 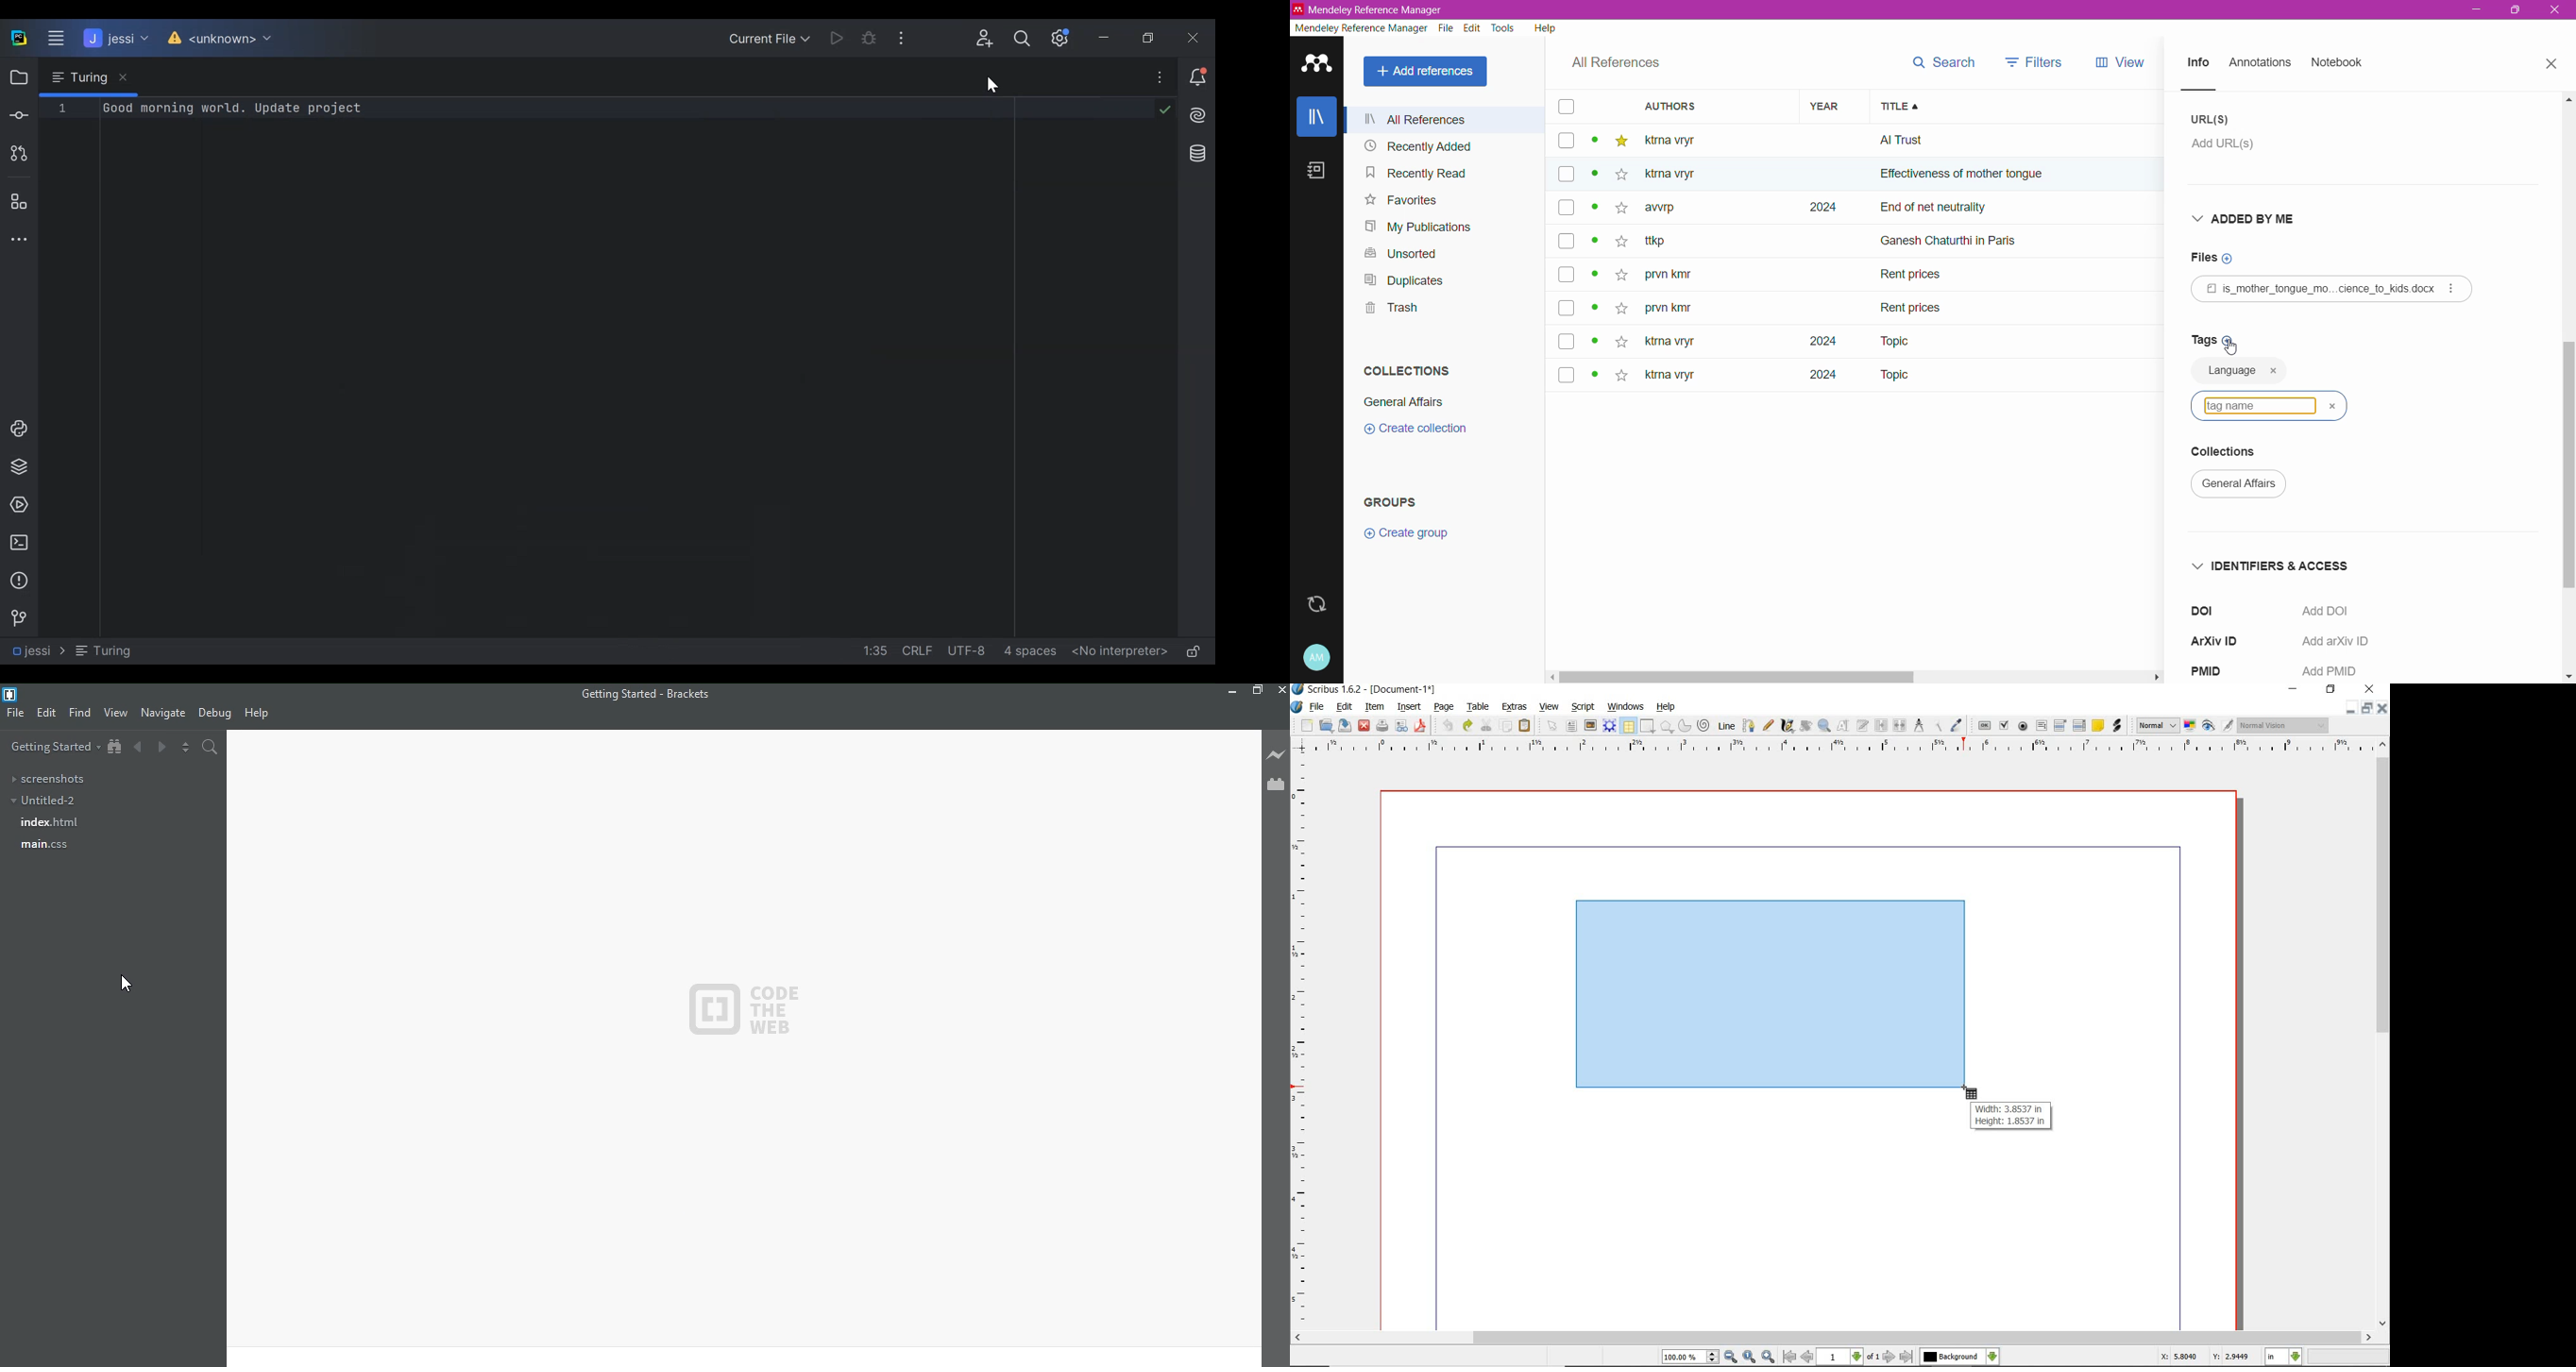 What do you see at coordinates (1913, 277) in the screenshot?
I see `Rent prices` at bounding box center [1913, 277].